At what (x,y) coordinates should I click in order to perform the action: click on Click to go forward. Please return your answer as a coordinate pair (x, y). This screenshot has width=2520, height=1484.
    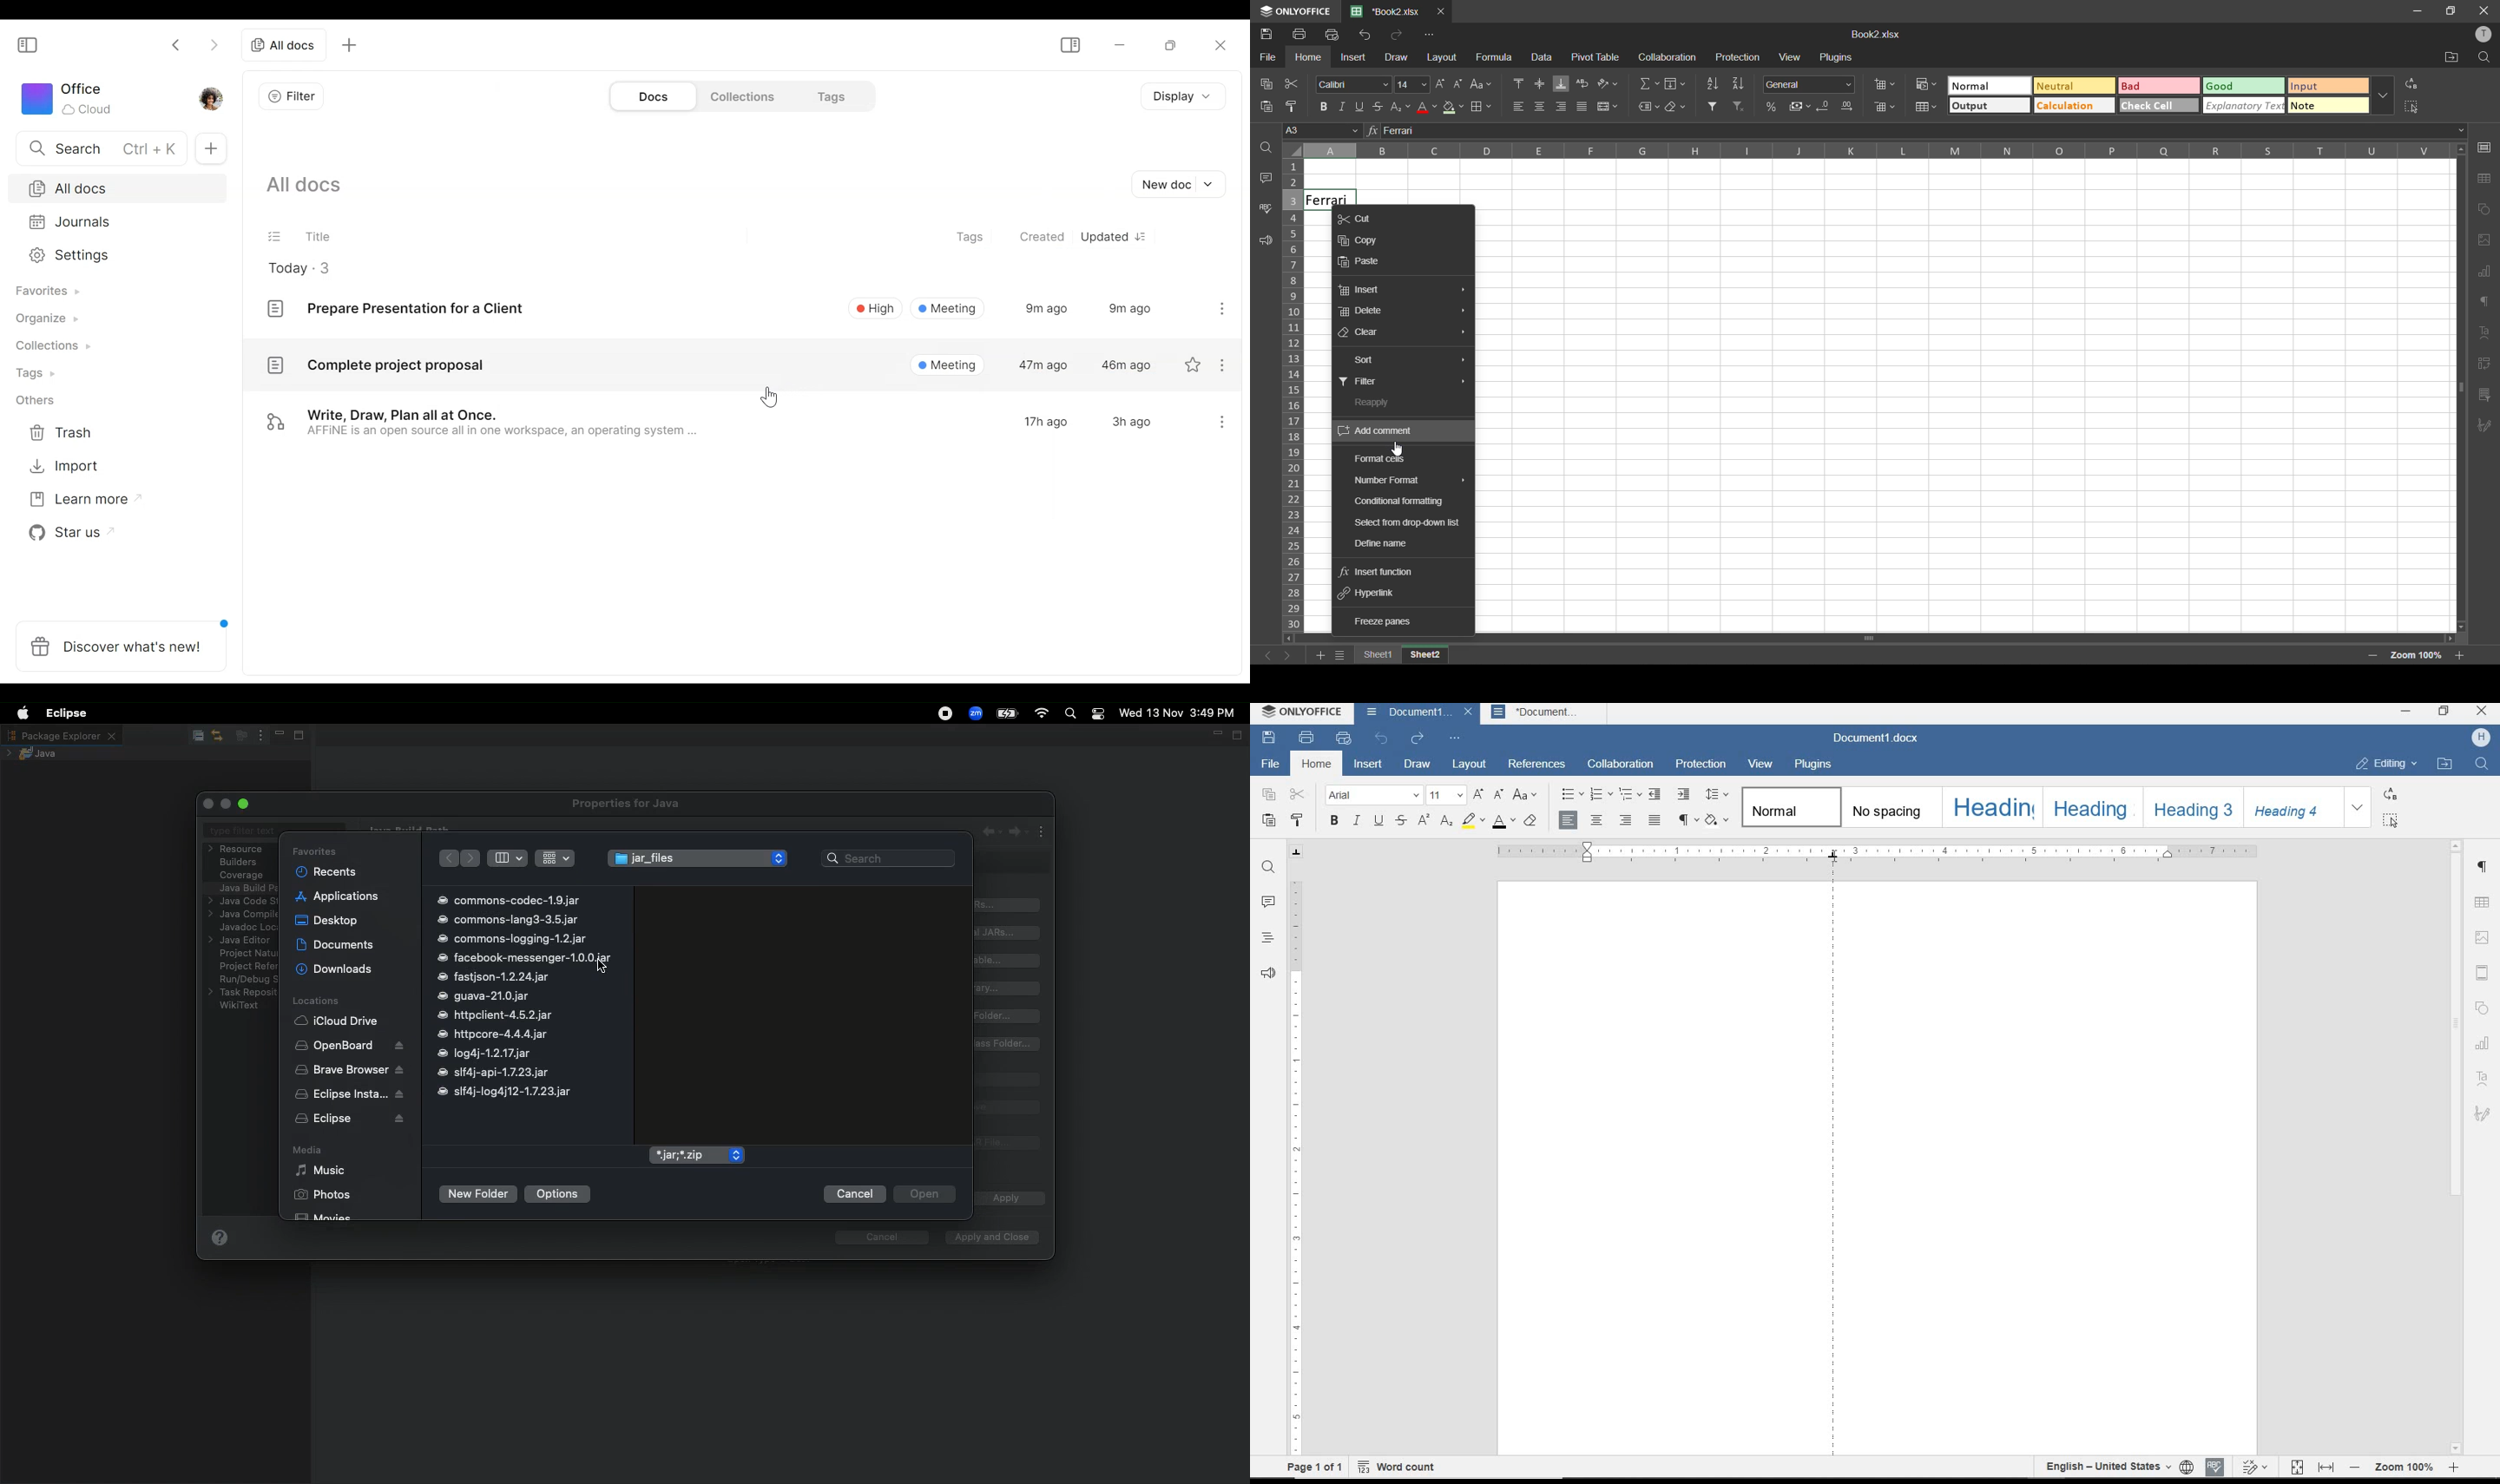
    Looking at the image, I should click on (214, 43).